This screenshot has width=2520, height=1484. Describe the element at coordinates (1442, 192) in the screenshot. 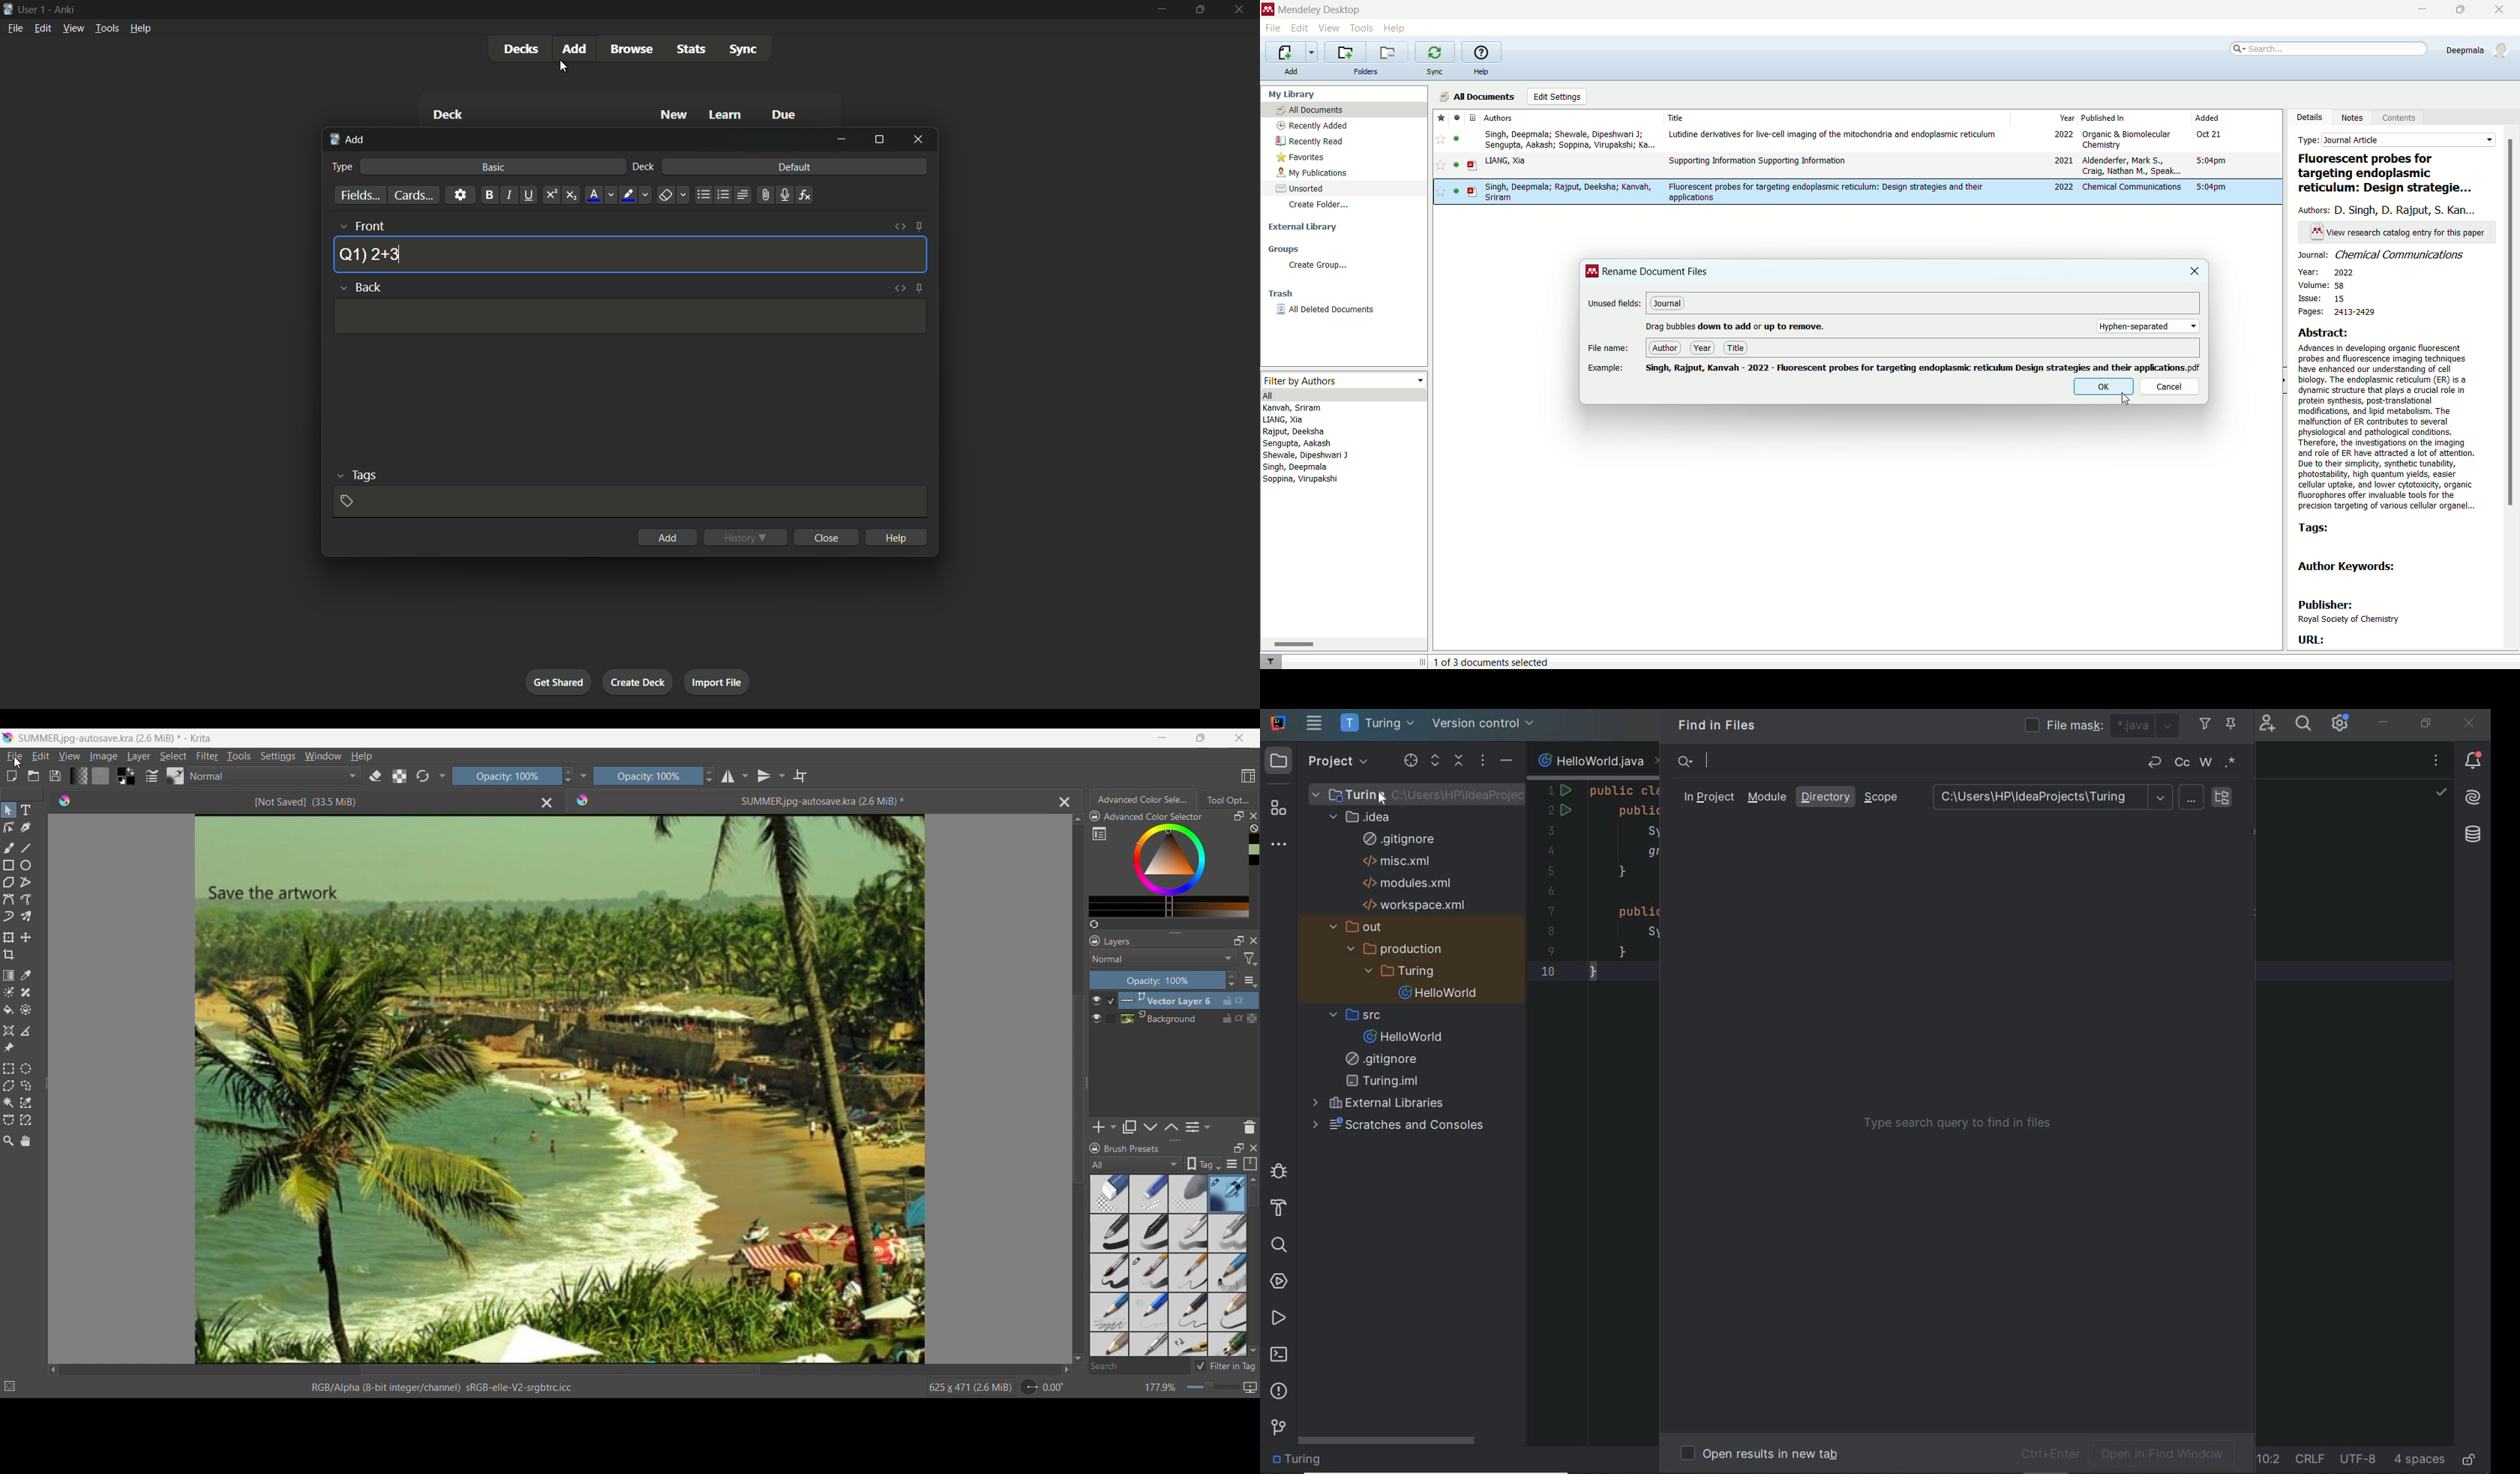

I see `favorite` at that location.